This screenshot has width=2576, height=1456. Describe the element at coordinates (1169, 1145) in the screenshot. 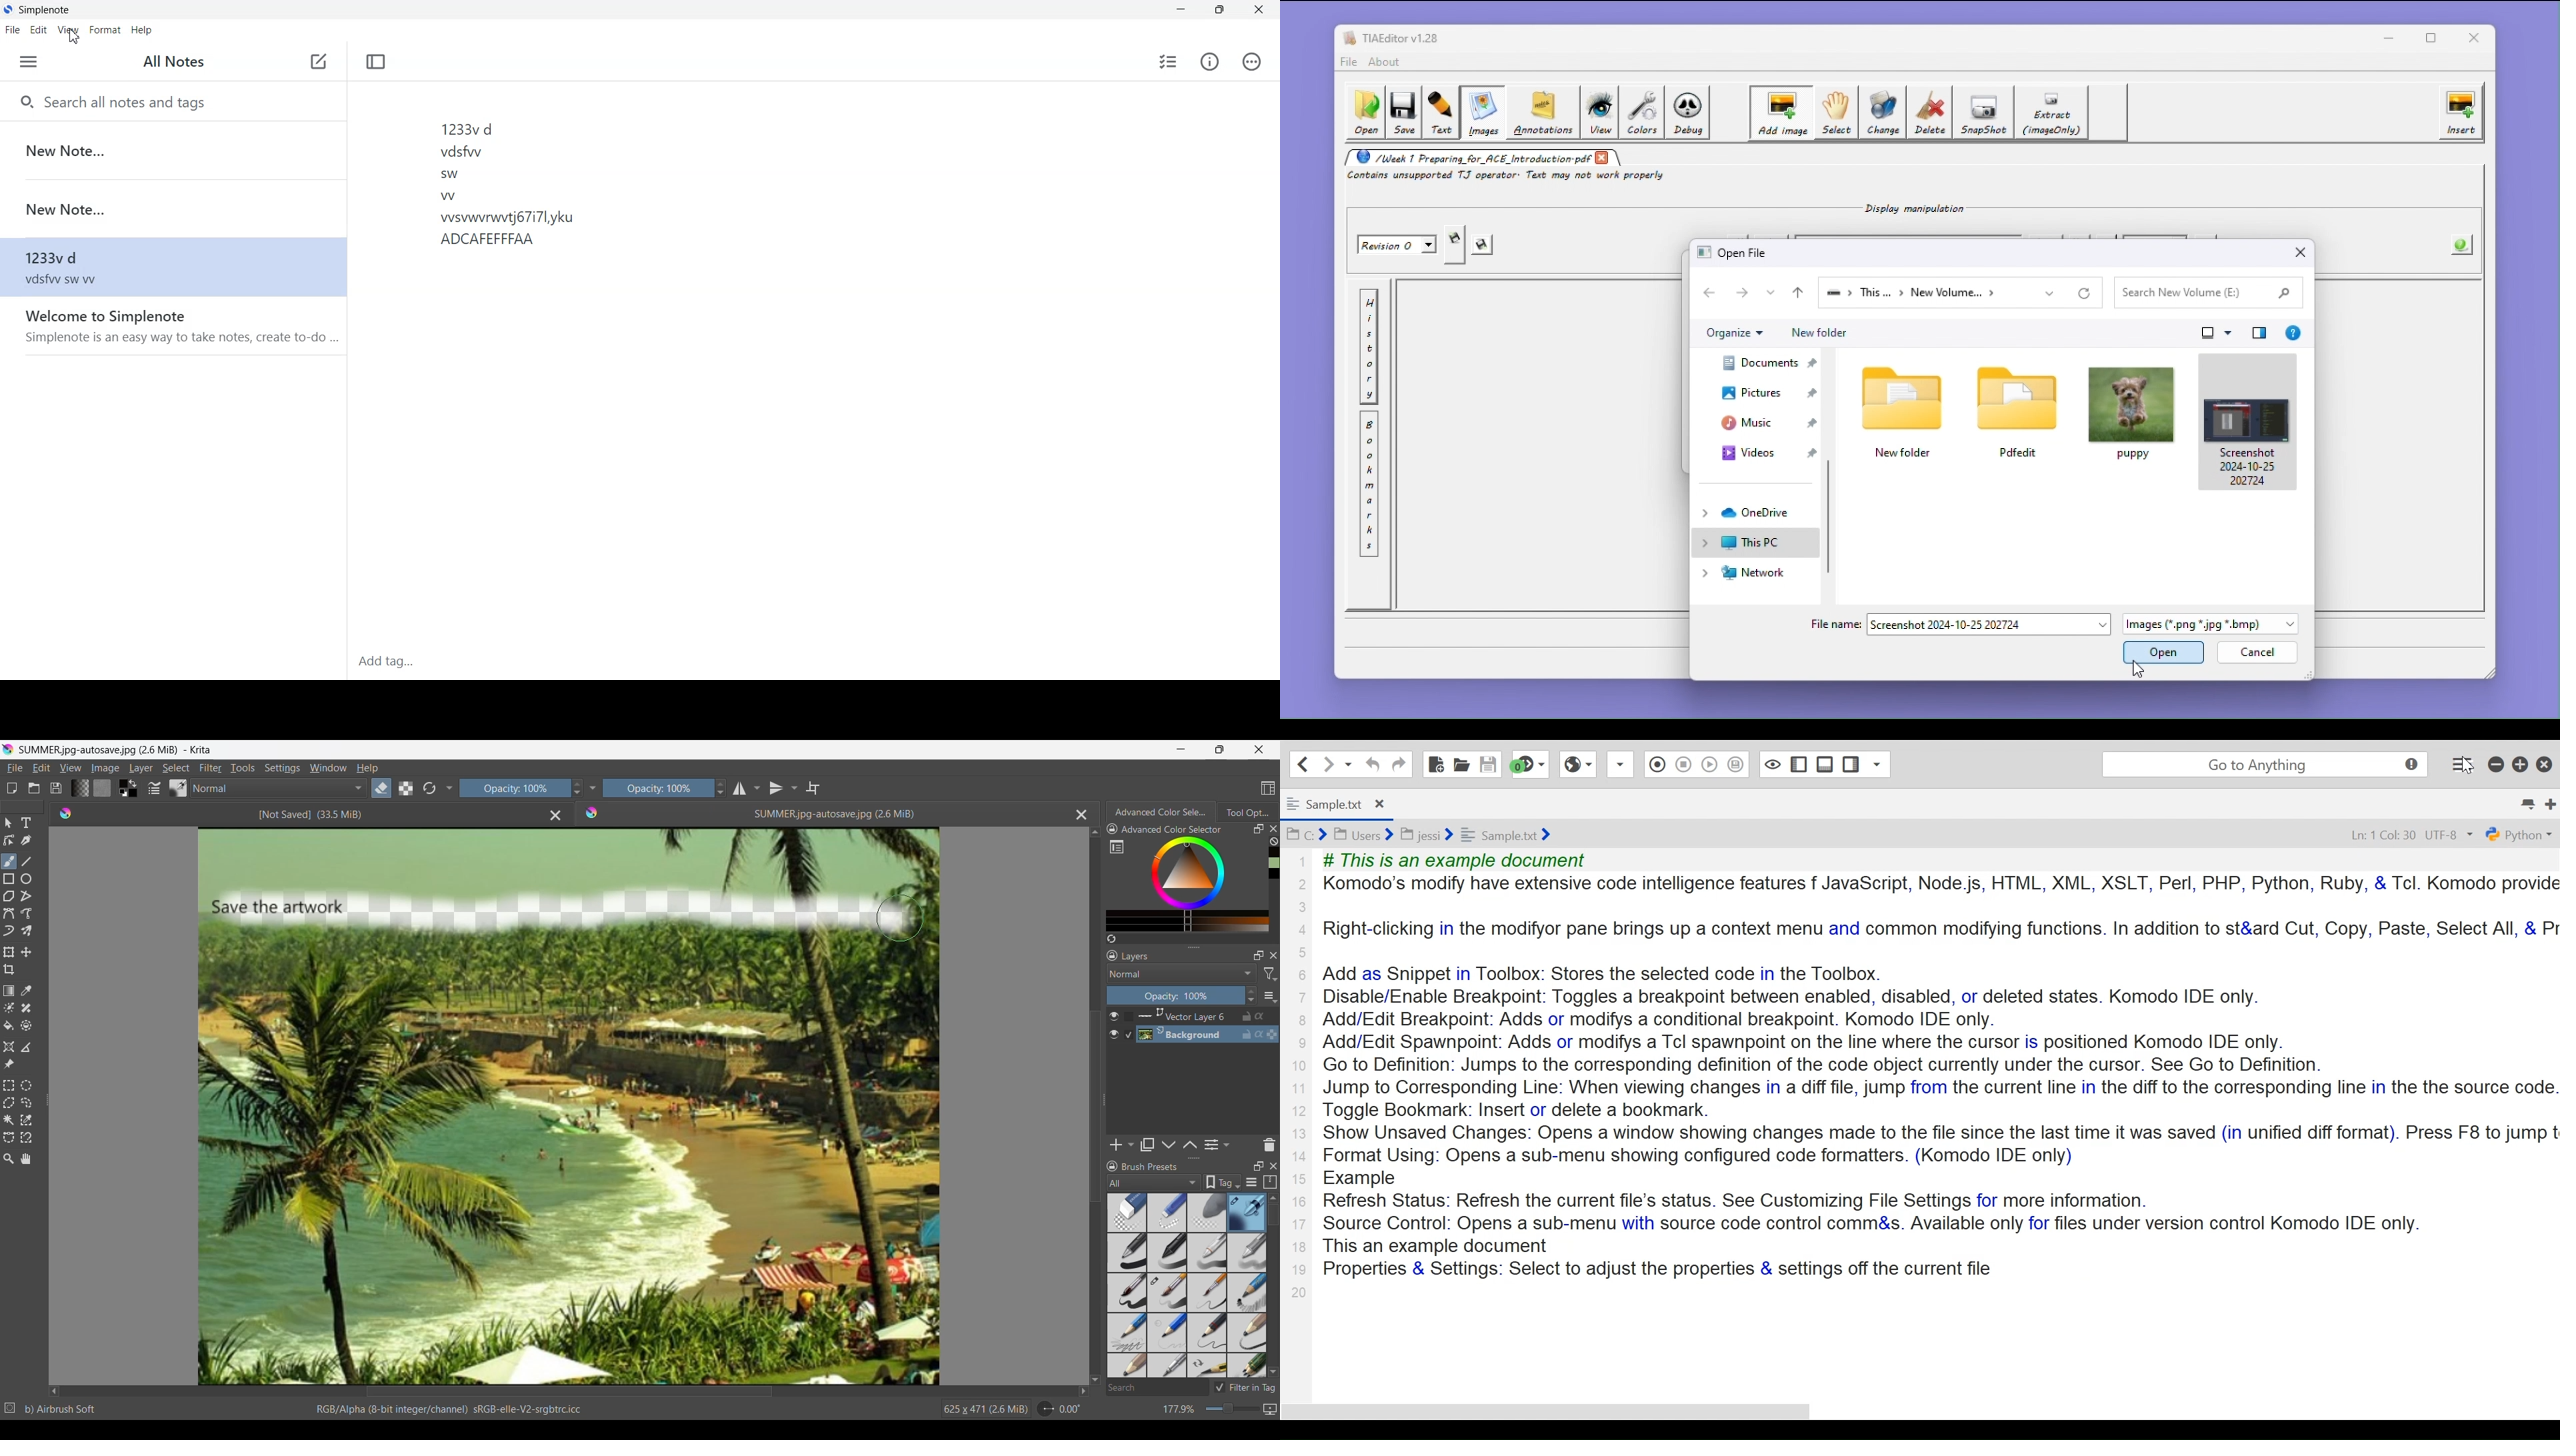

I see `Move layer down` at that location.